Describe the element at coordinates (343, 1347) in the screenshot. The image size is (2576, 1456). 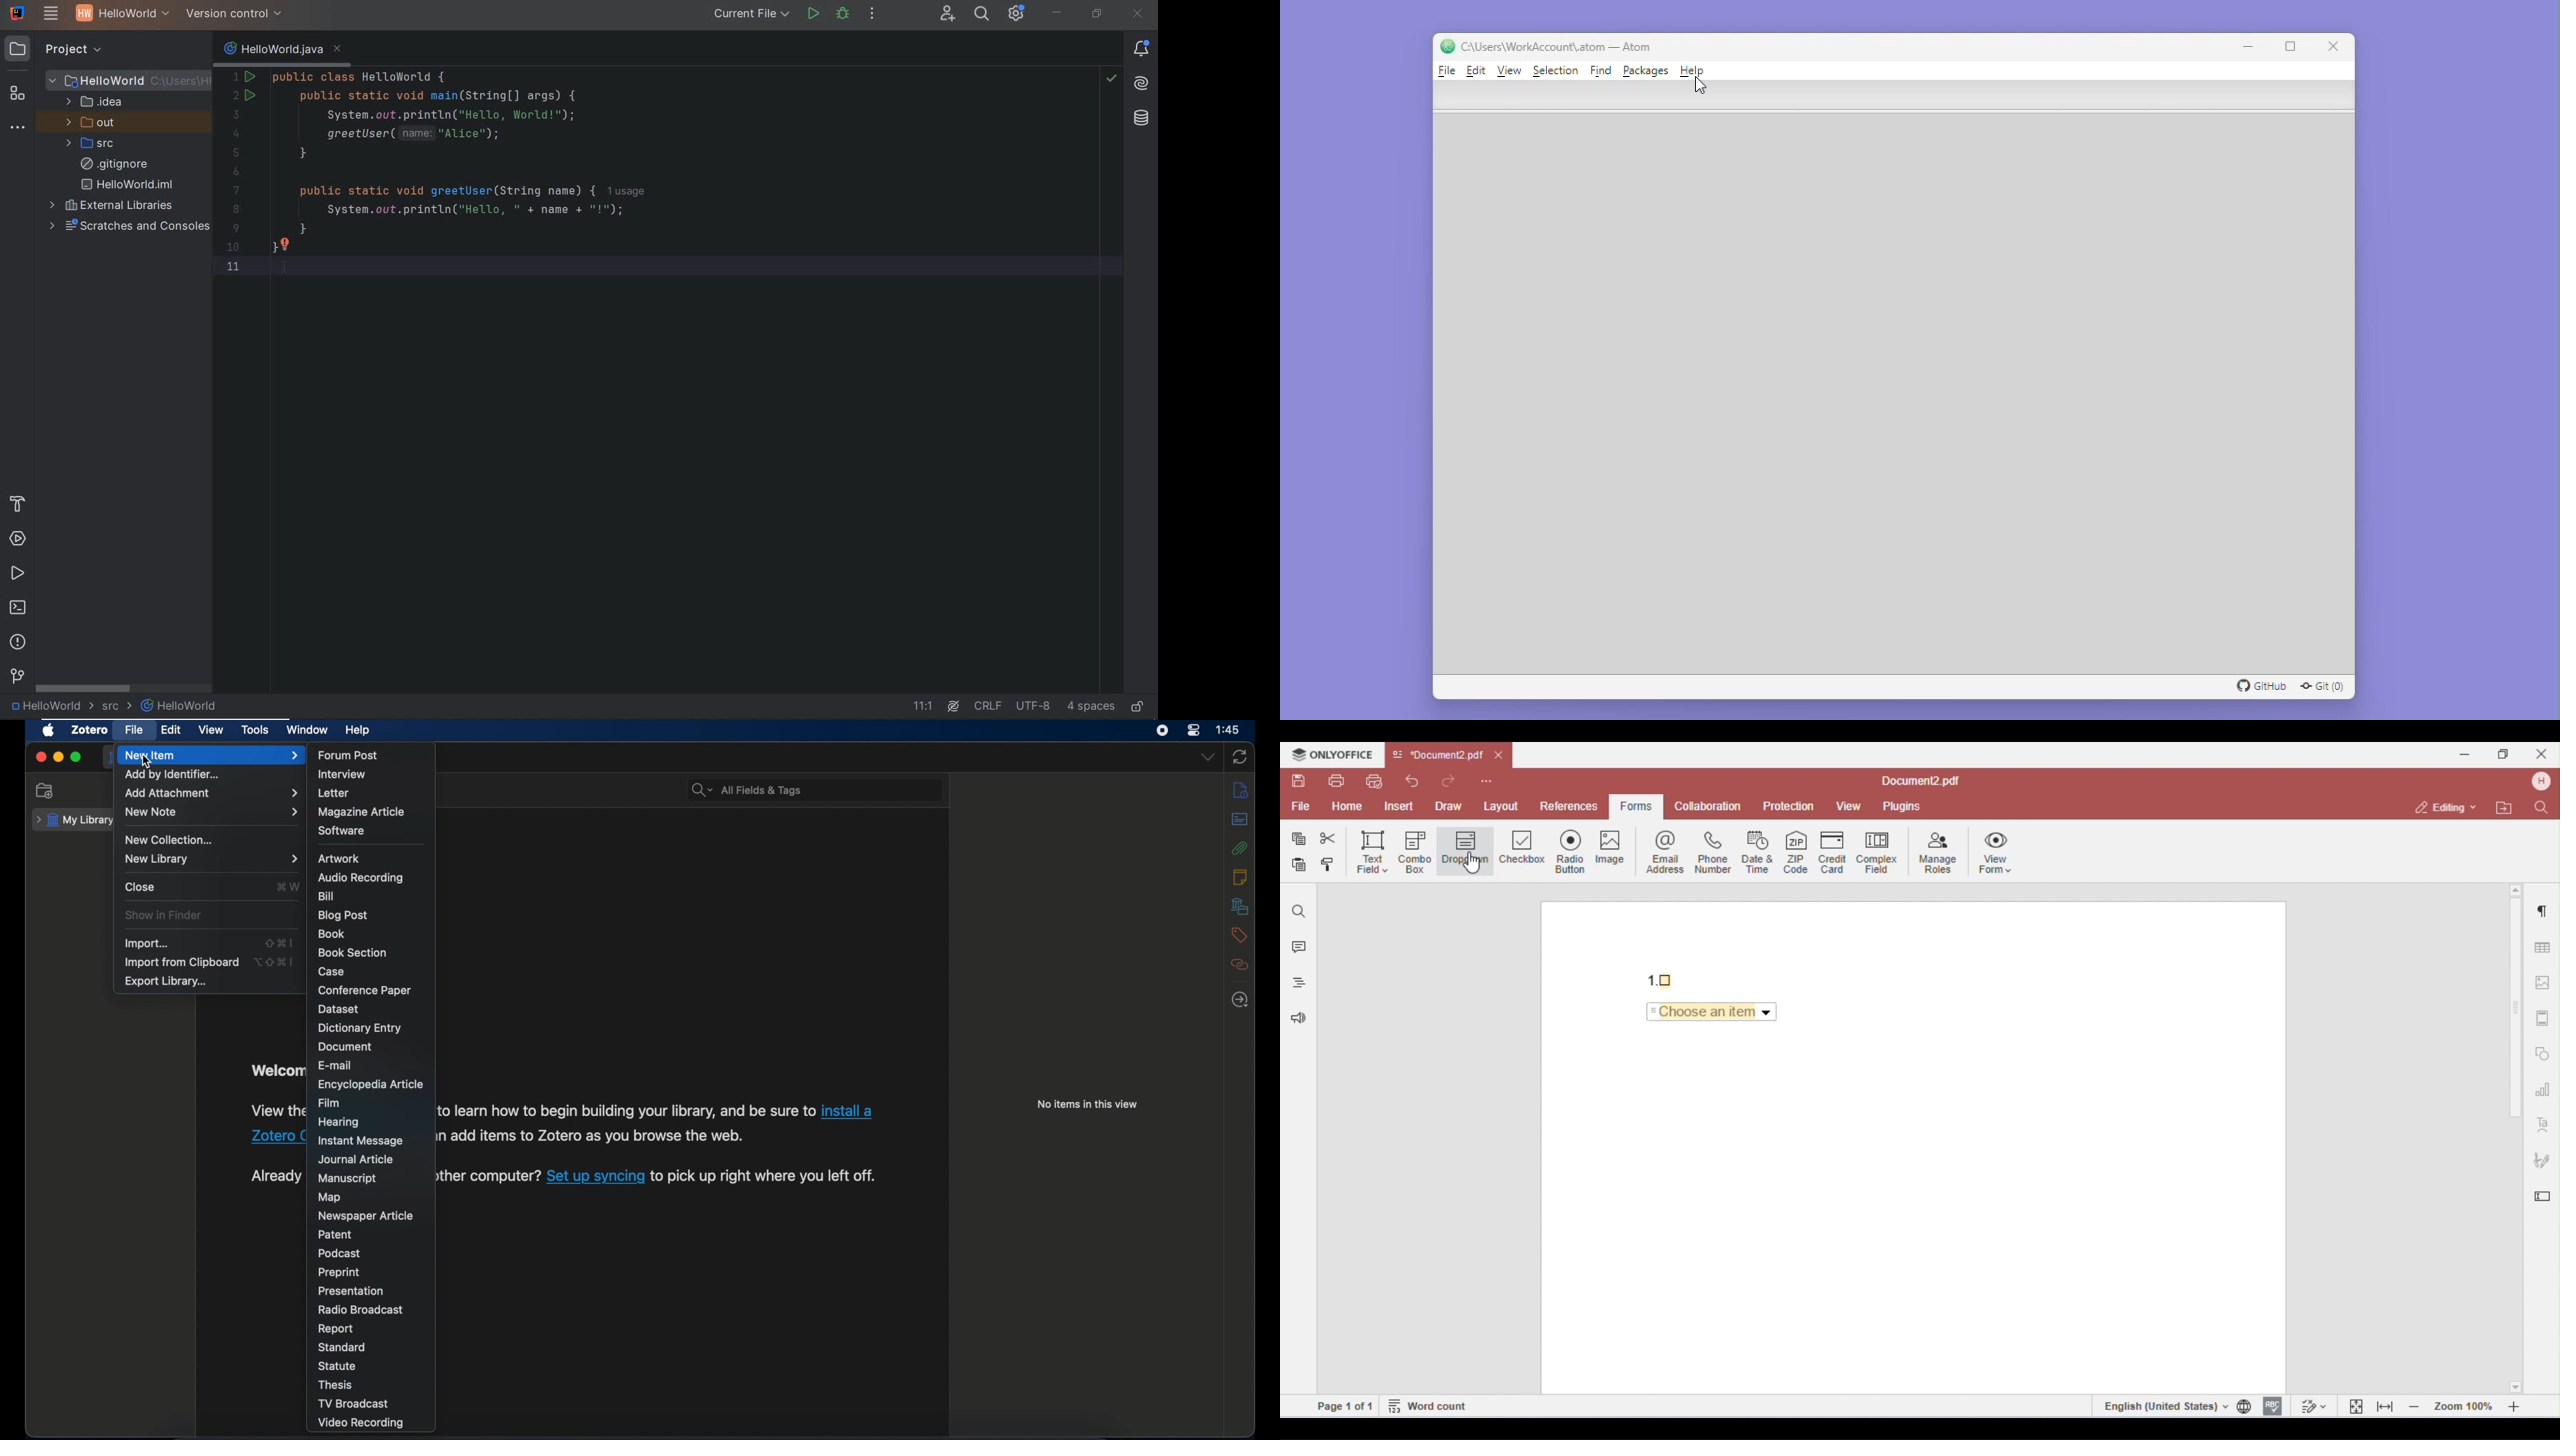
I see `standard` at that location.